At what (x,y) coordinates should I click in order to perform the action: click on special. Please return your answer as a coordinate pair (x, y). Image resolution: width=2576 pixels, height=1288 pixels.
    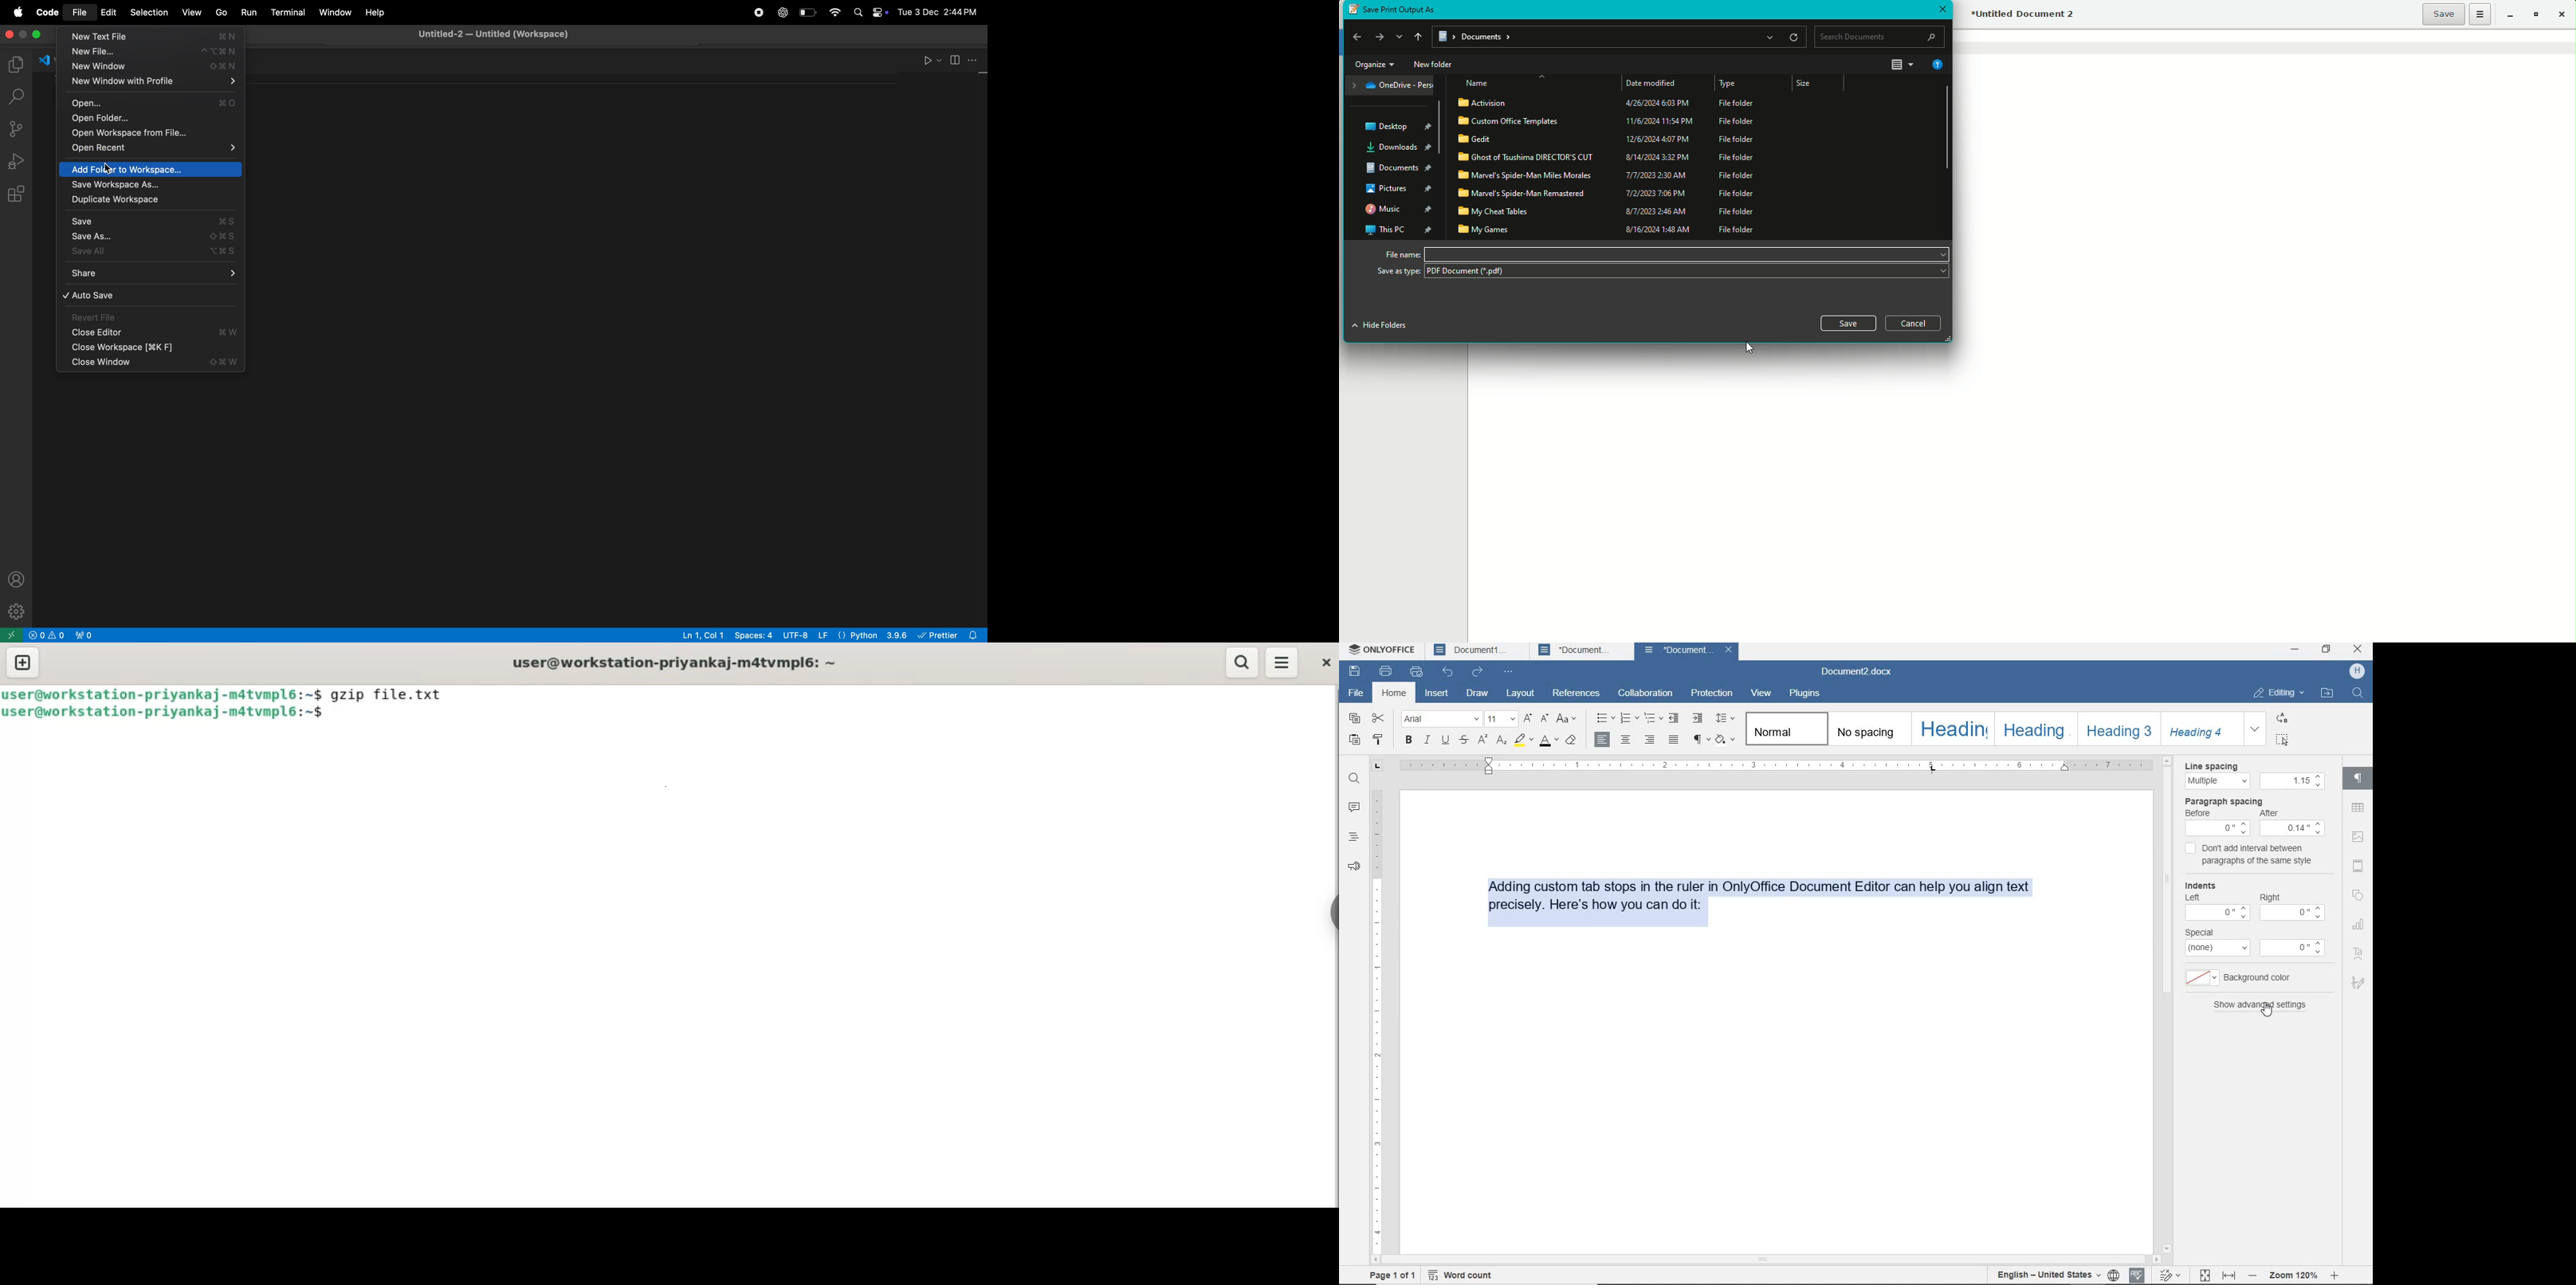
    Looking at the image, I should click on (2204, 932).